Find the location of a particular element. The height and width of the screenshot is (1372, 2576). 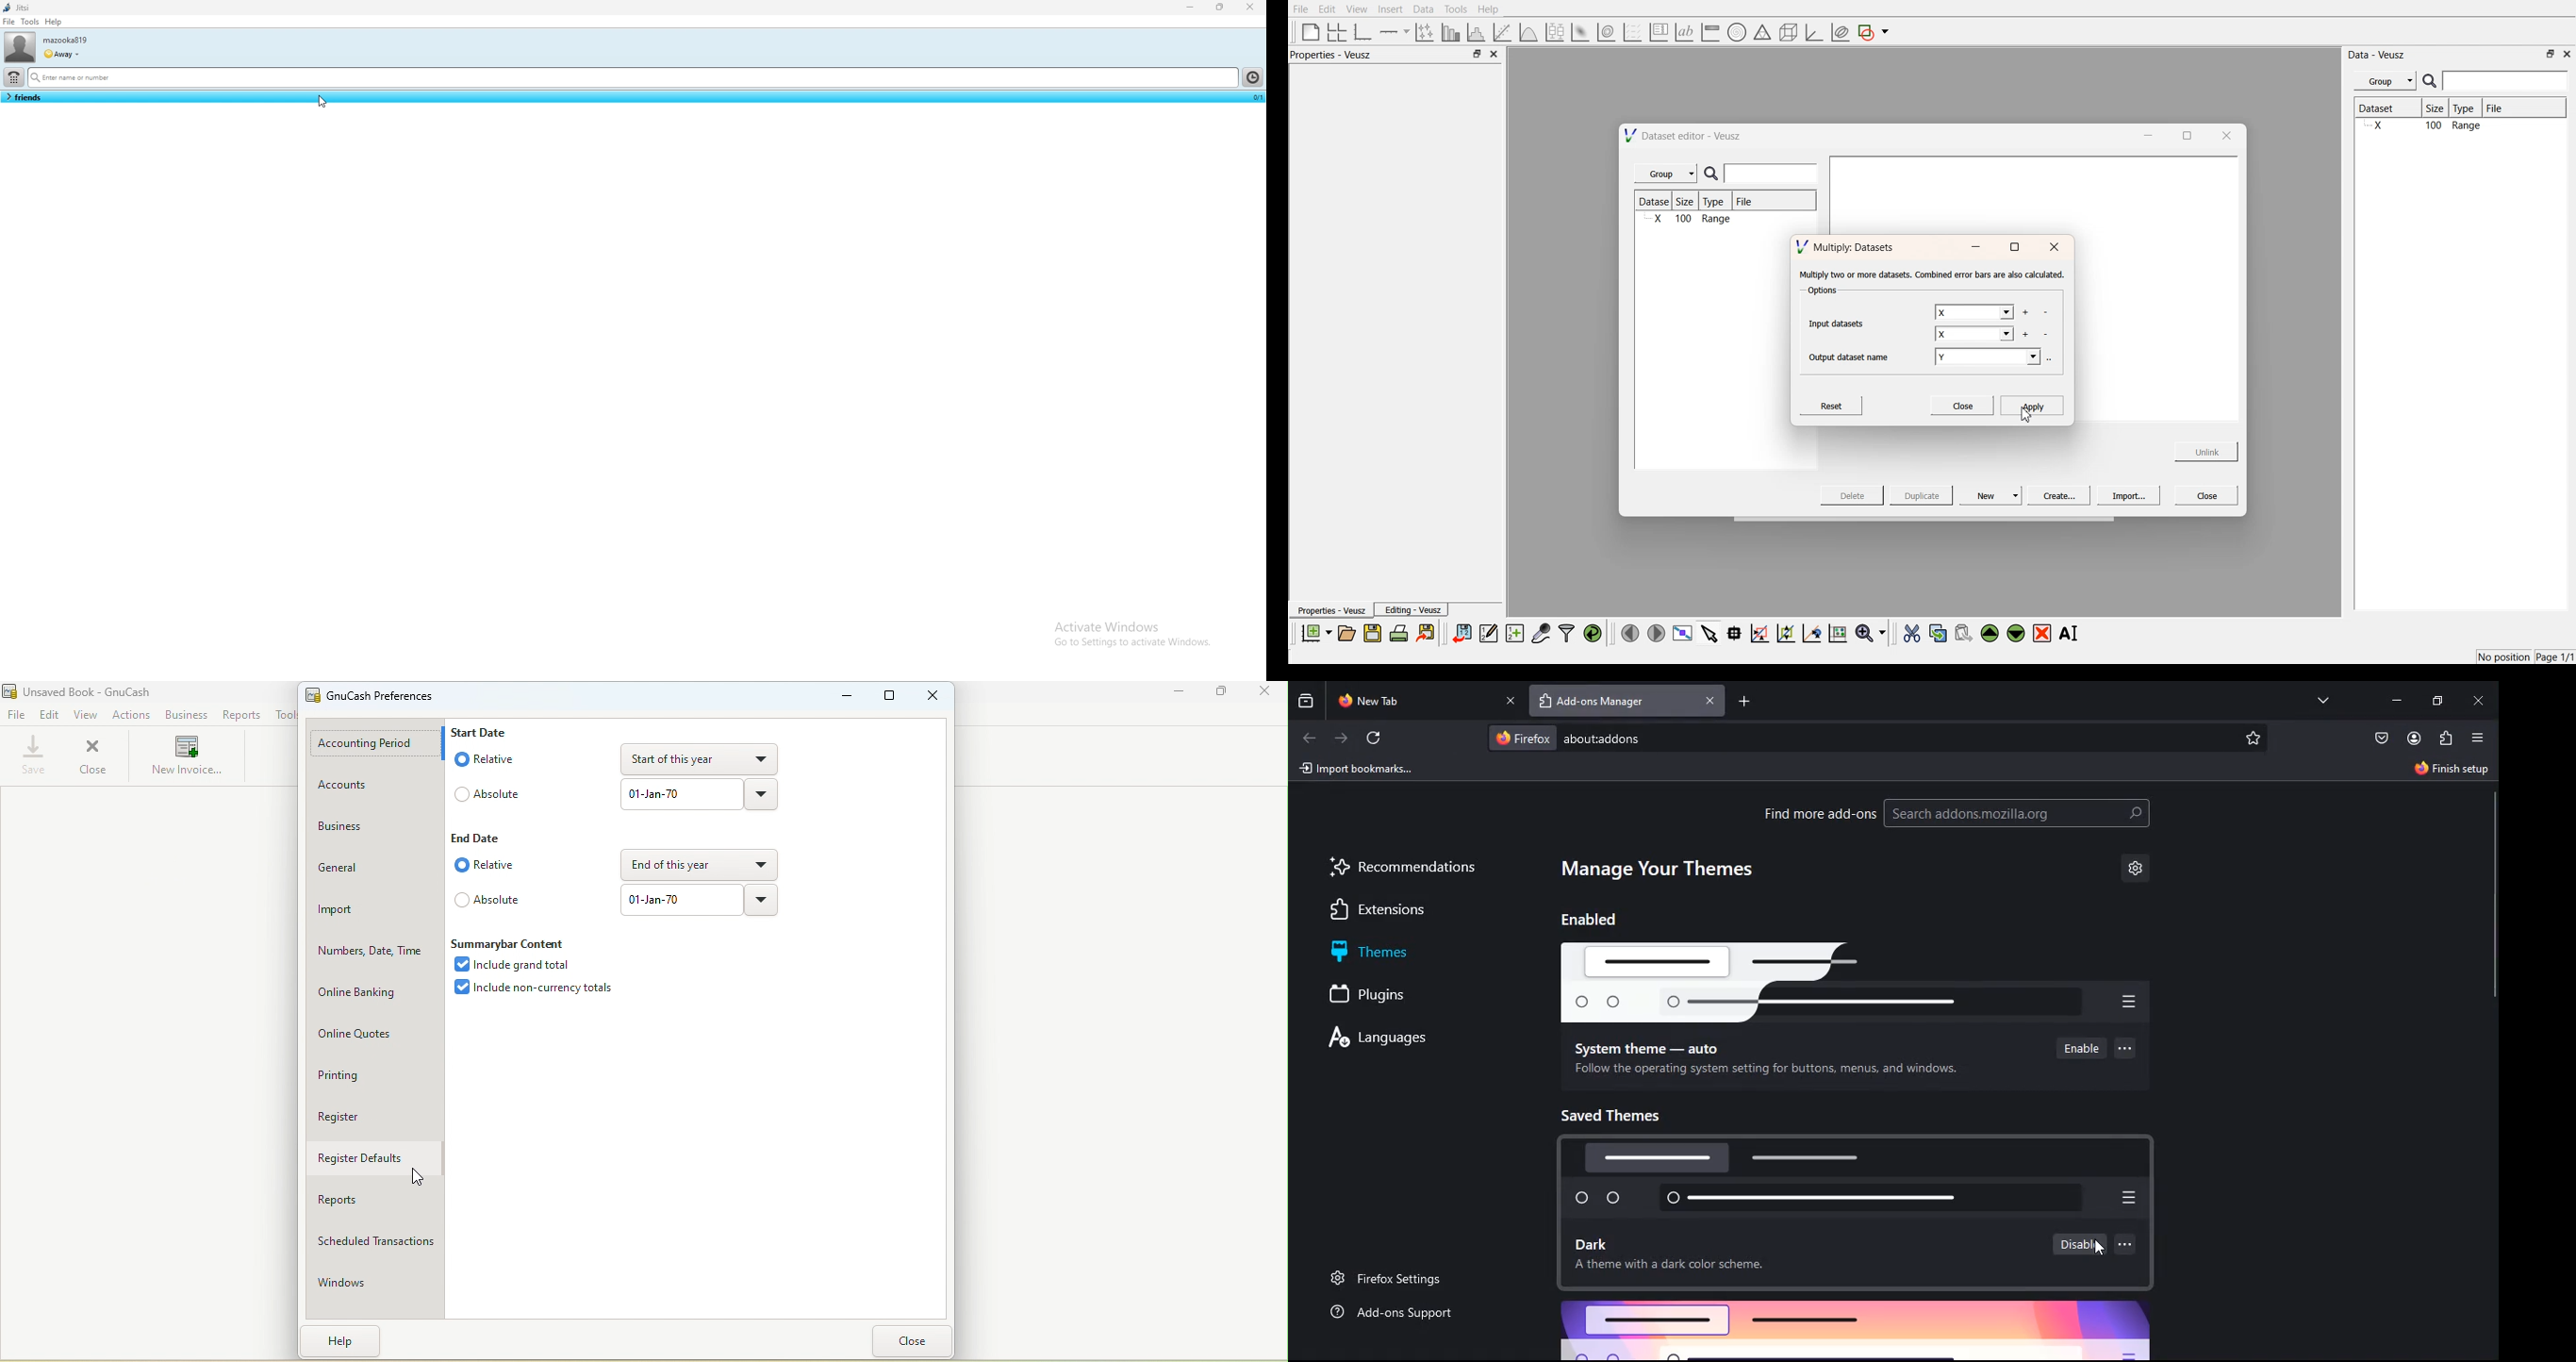

plot a boxplot is located at coordinates (1554, 30).